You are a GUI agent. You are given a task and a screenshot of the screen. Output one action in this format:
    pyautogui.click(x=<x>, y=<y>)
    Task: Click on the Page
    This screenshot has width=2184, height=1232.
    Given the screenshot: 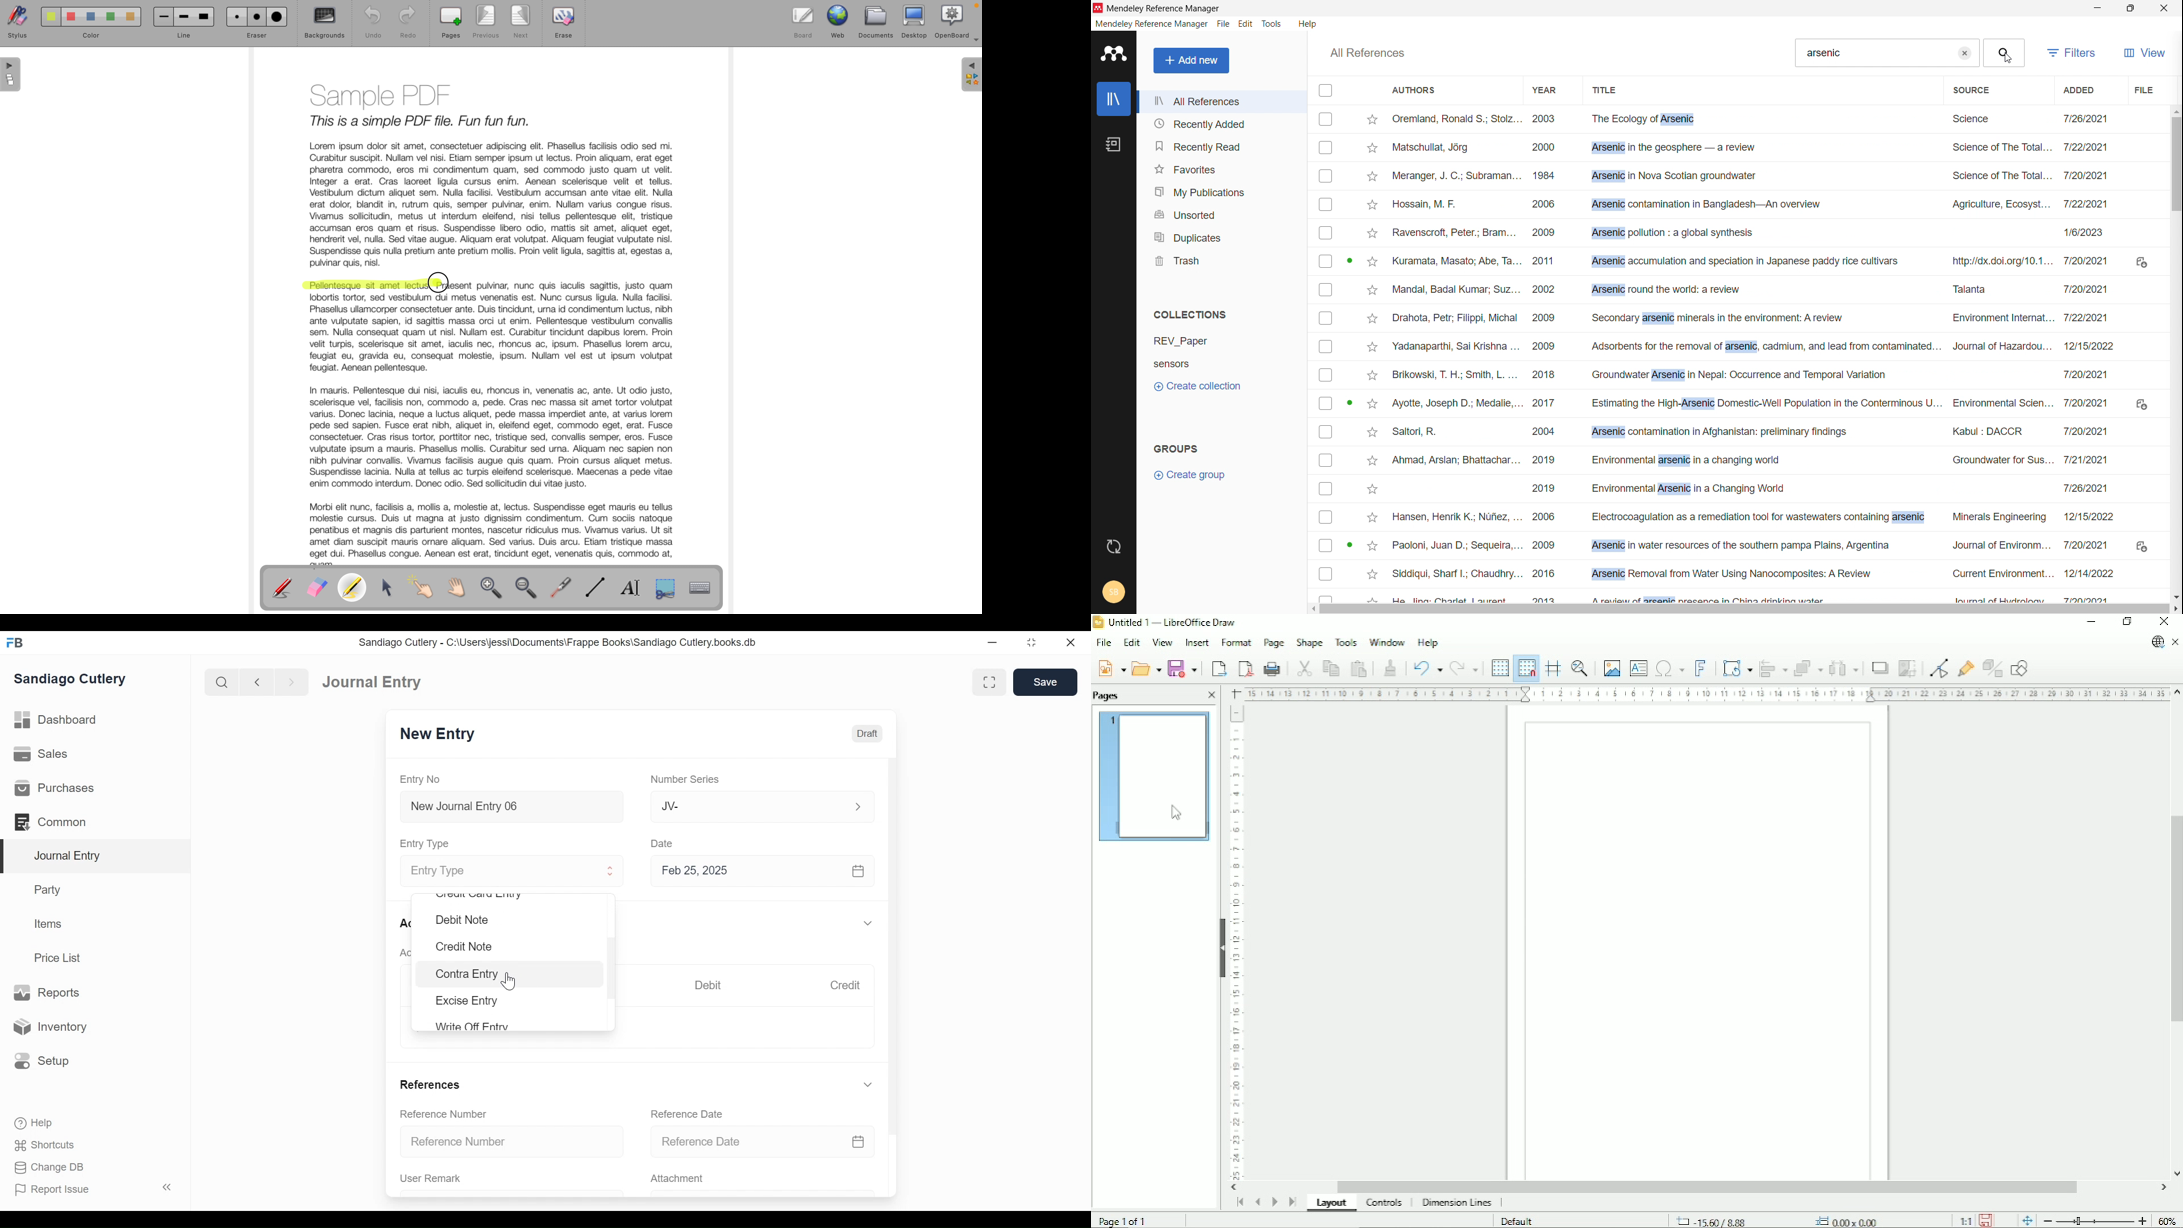 What is the action you would take?
    pyautogui.click(x=1273, y=643)
    